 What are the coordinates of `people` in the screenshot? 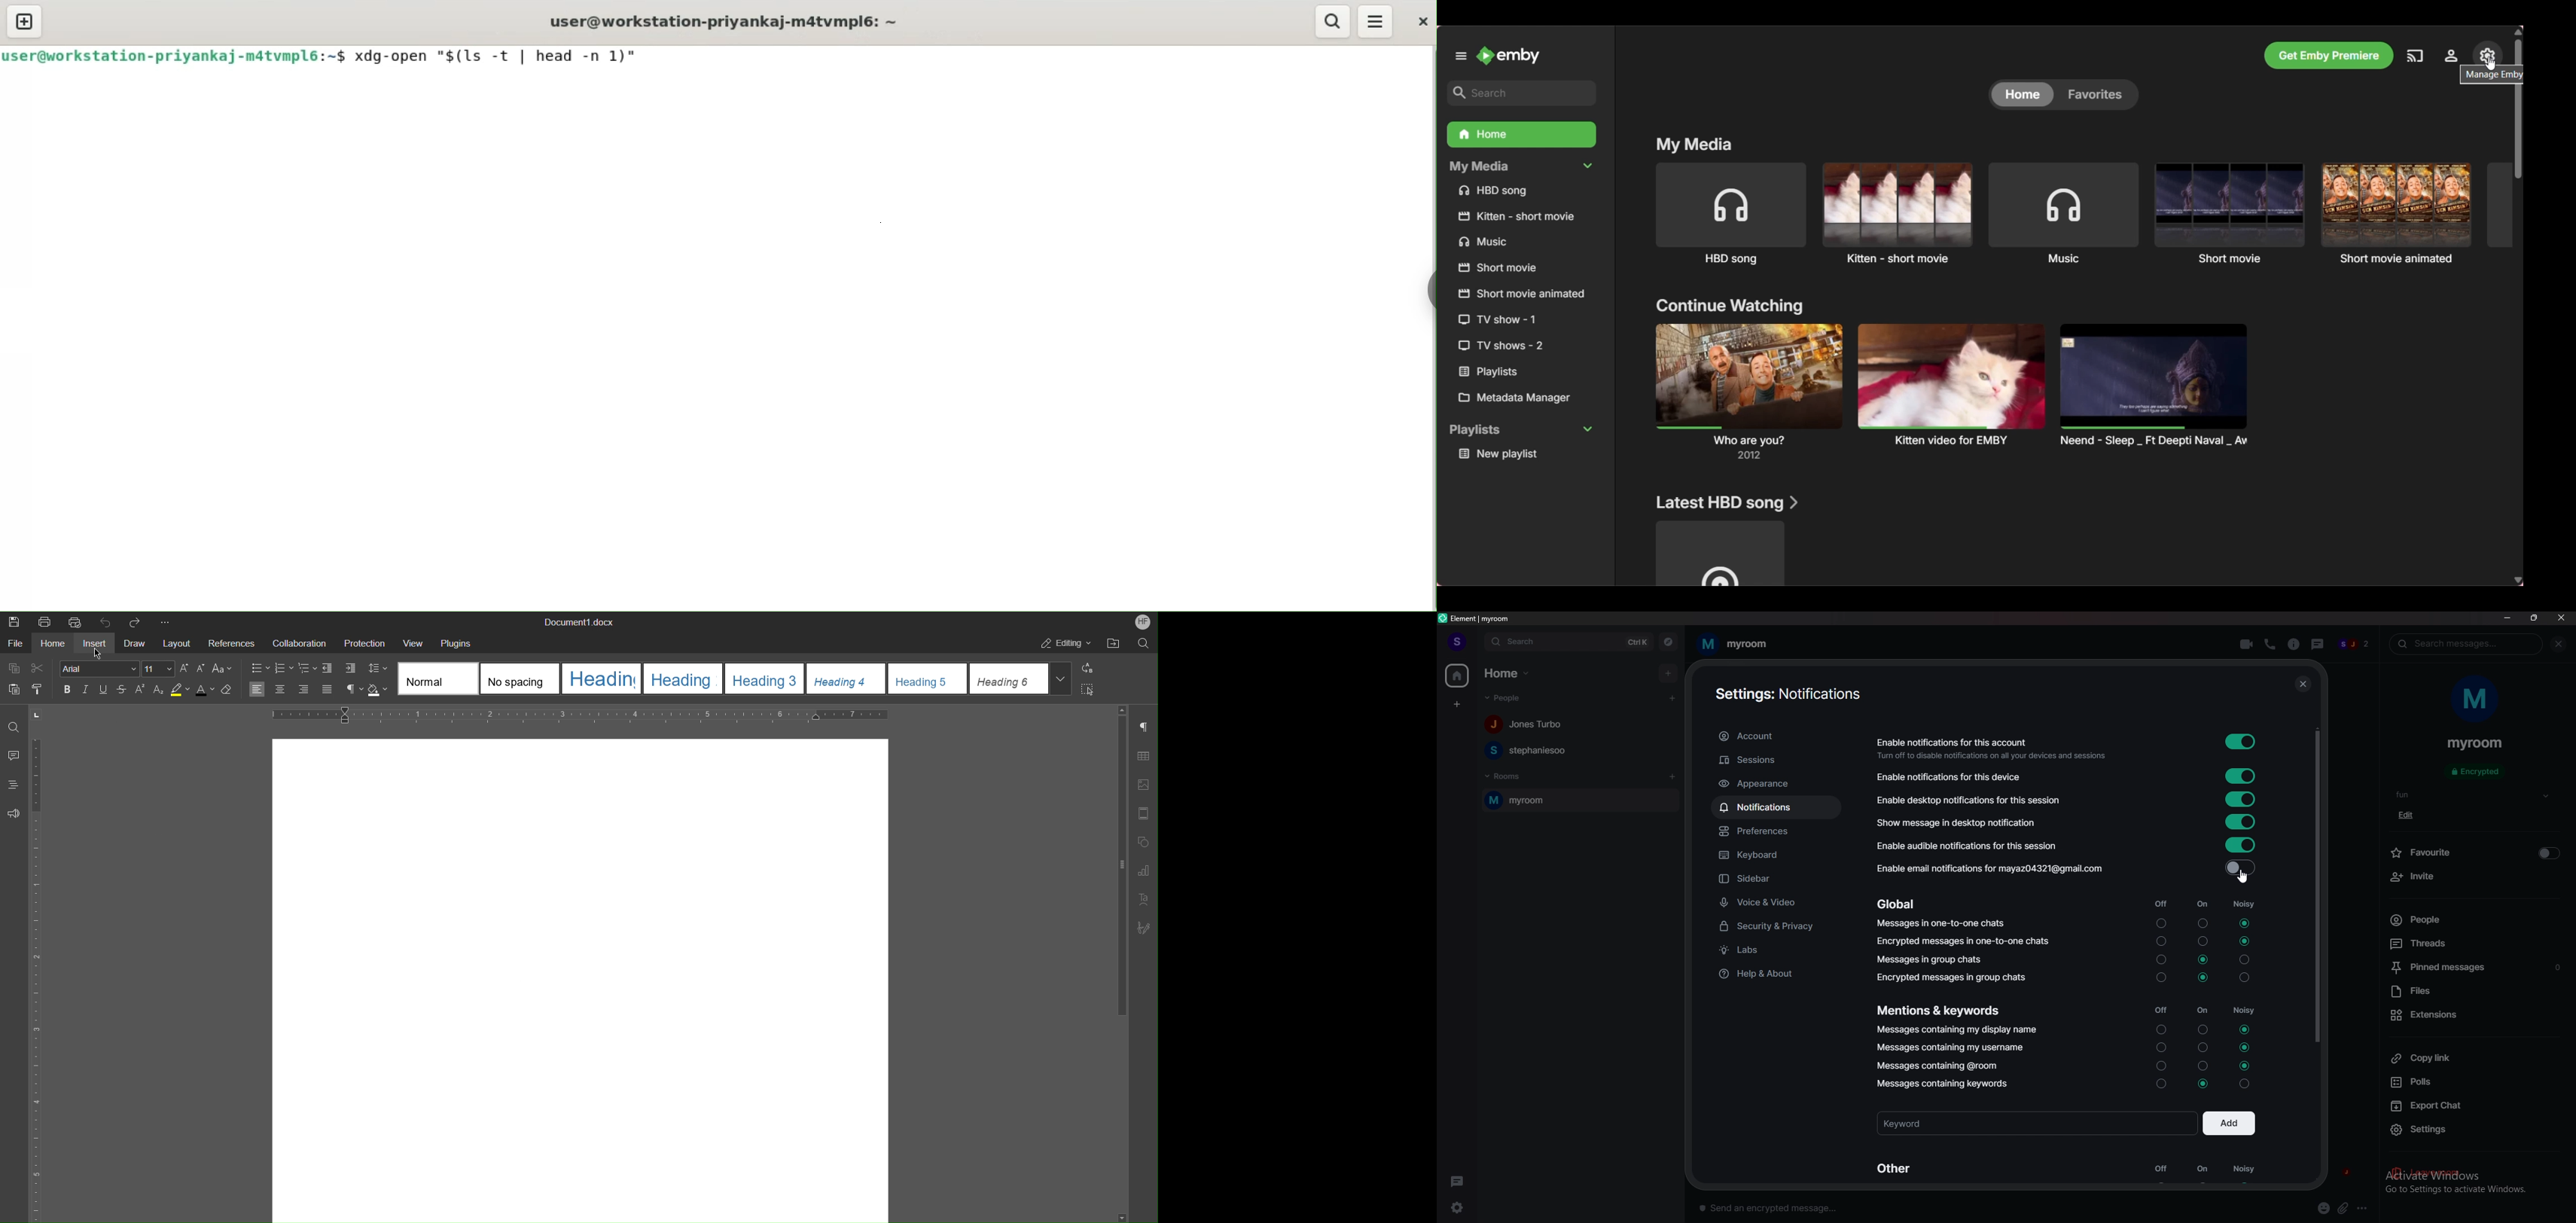 It's located at (1528, 725).